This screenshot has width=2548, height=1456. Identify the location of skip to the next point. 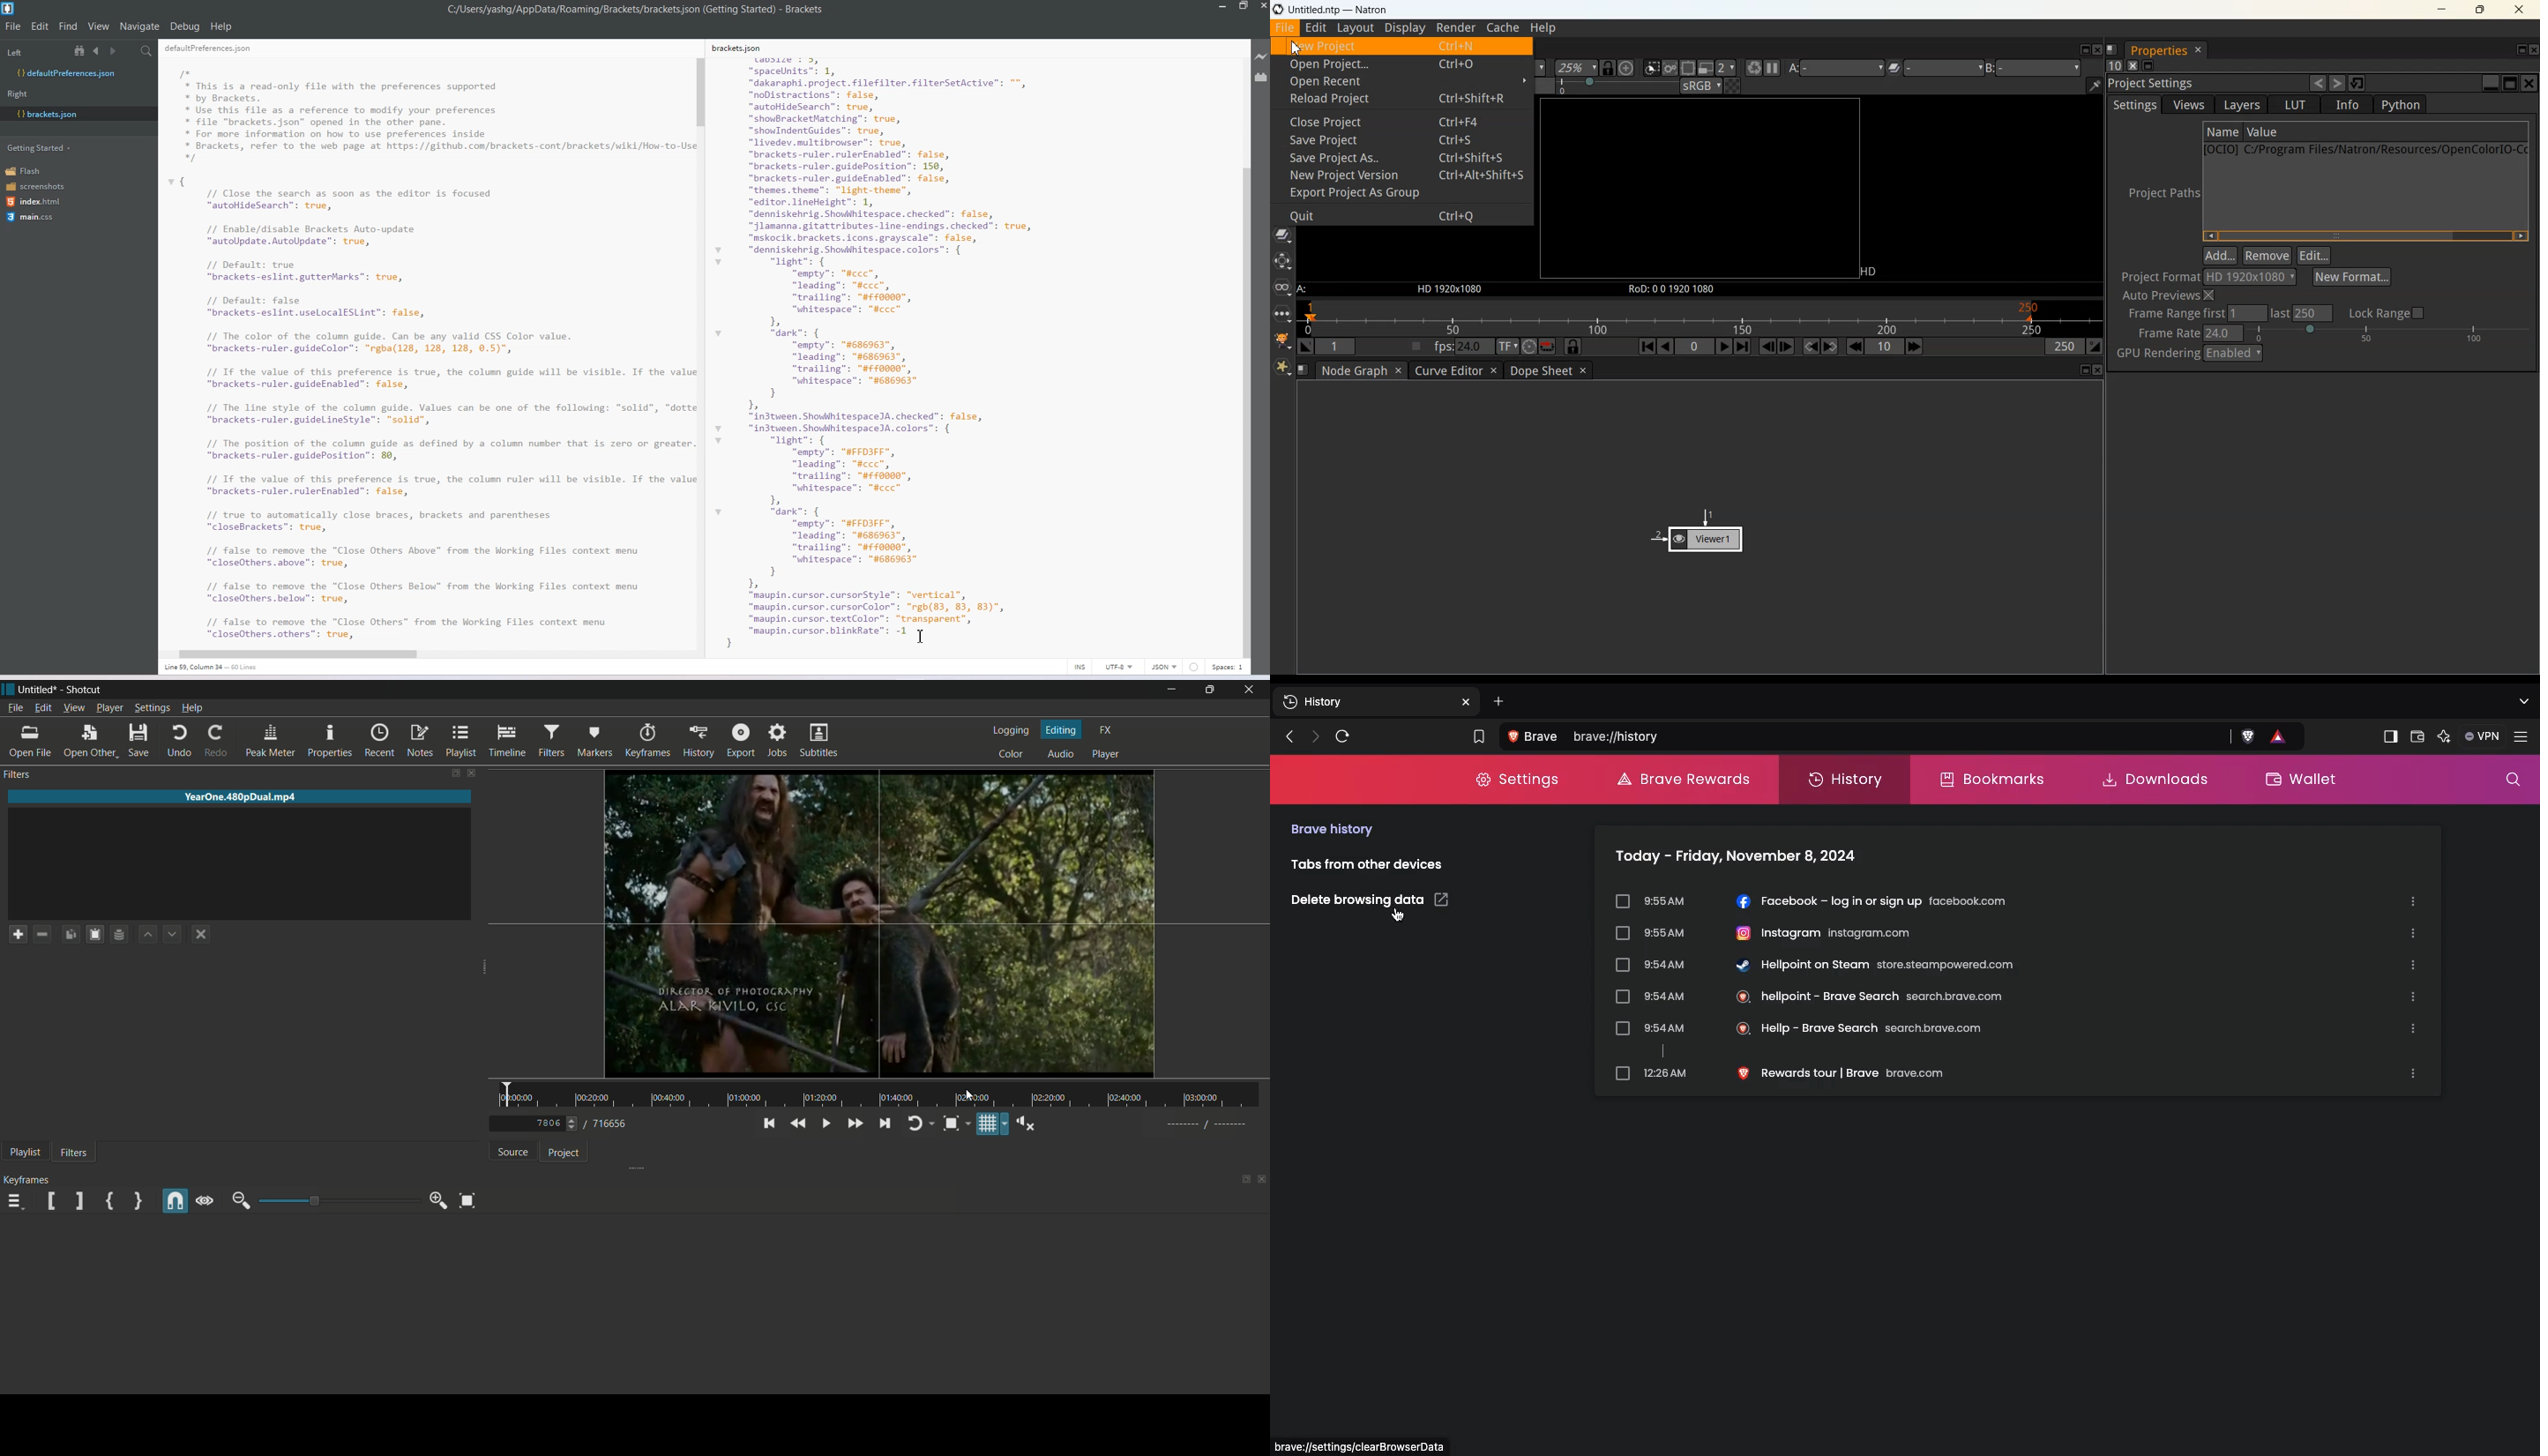
(884, 1123).